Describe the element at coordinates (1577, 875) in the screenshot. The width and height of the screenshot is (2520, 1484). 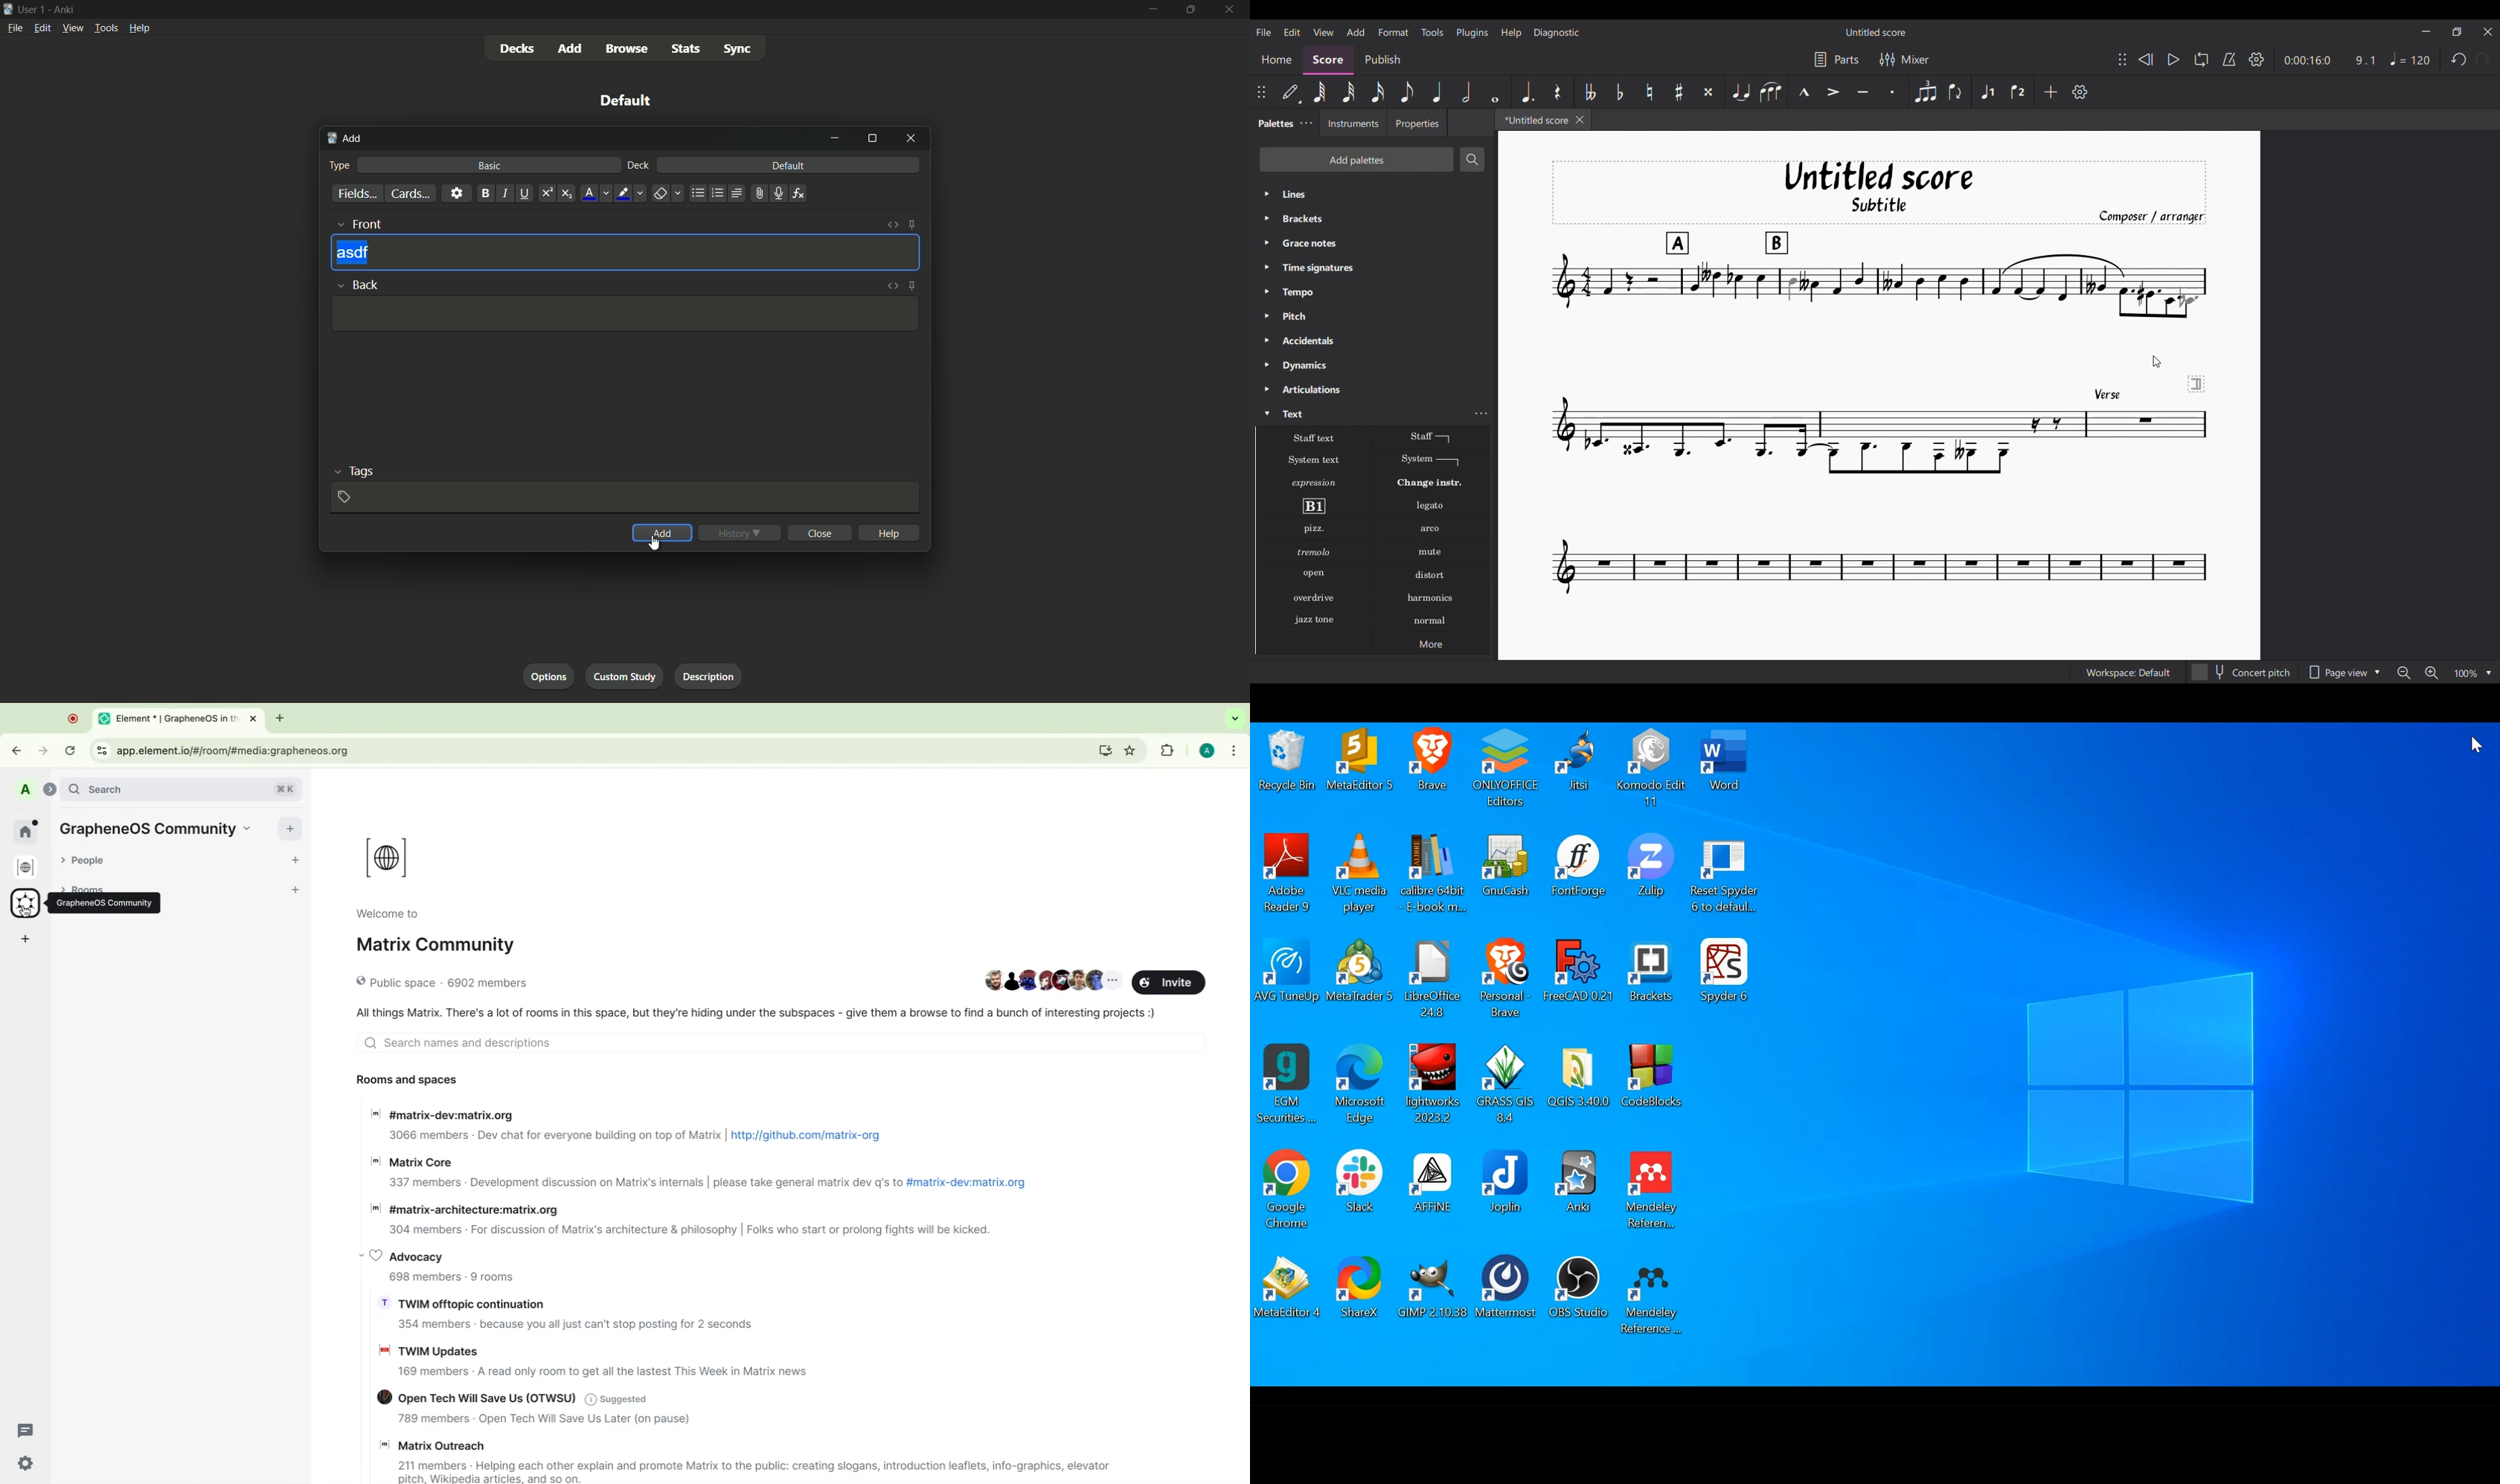
I see `FontForge ` at that location.